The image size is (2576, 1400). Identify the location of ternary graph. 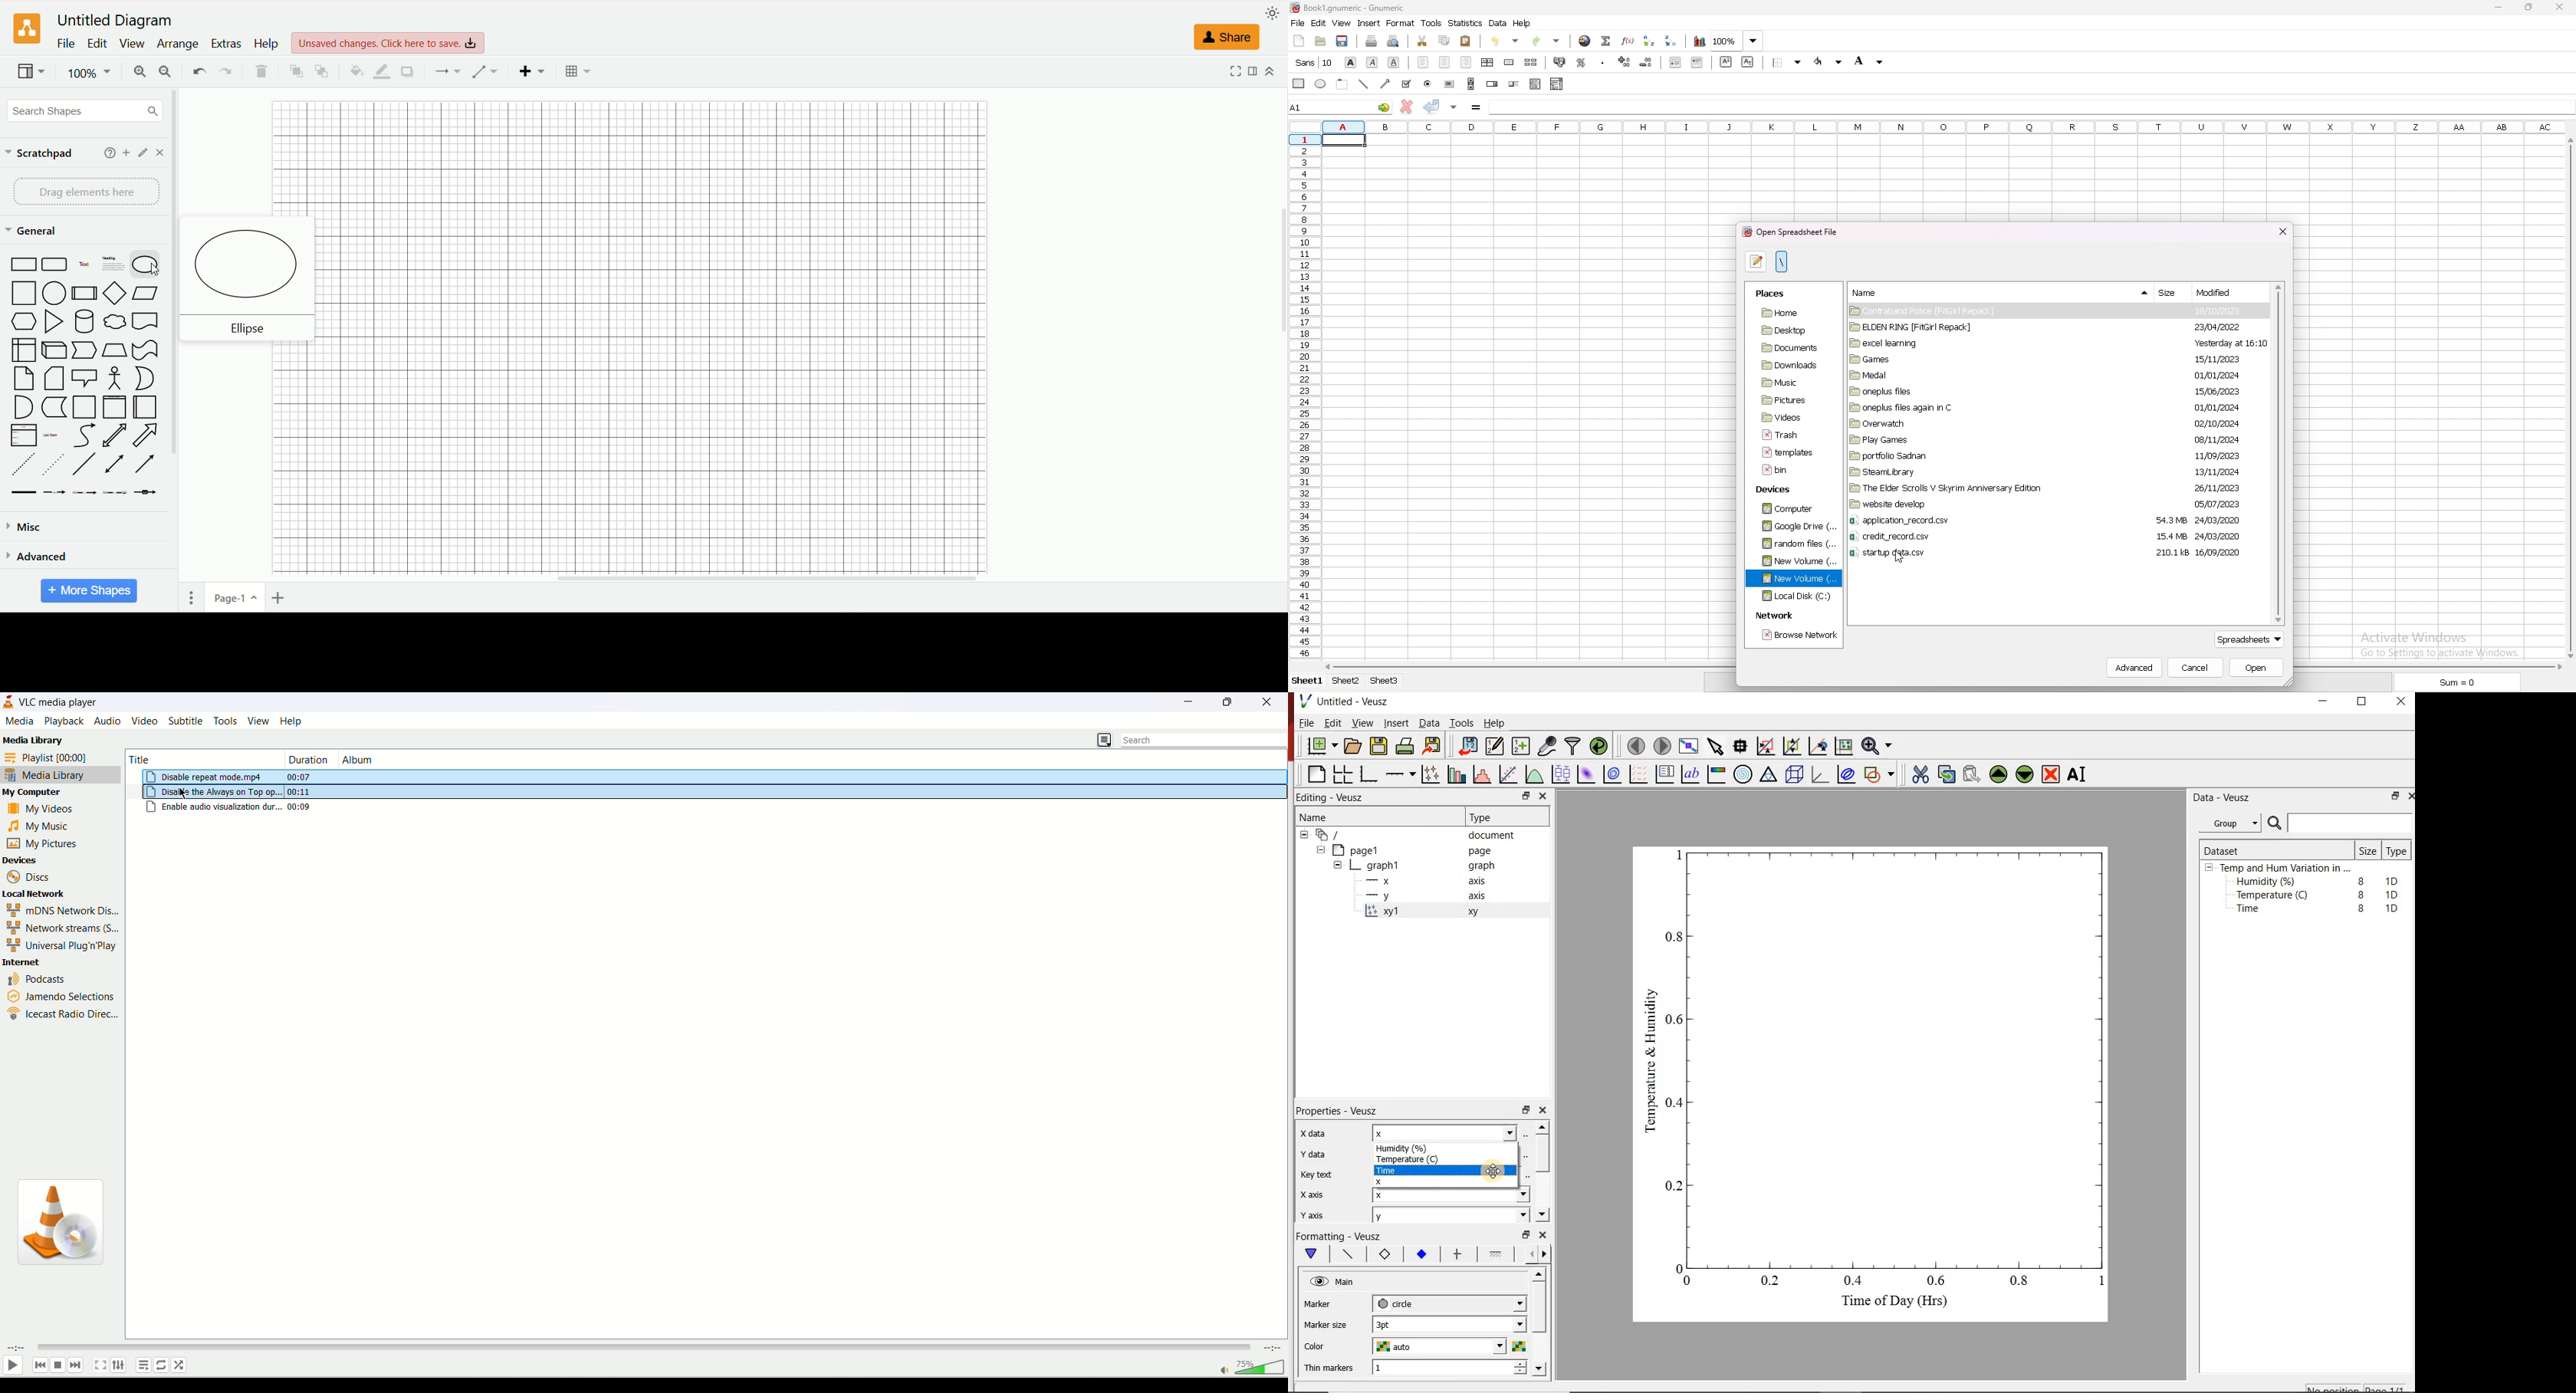
(1770, 776).